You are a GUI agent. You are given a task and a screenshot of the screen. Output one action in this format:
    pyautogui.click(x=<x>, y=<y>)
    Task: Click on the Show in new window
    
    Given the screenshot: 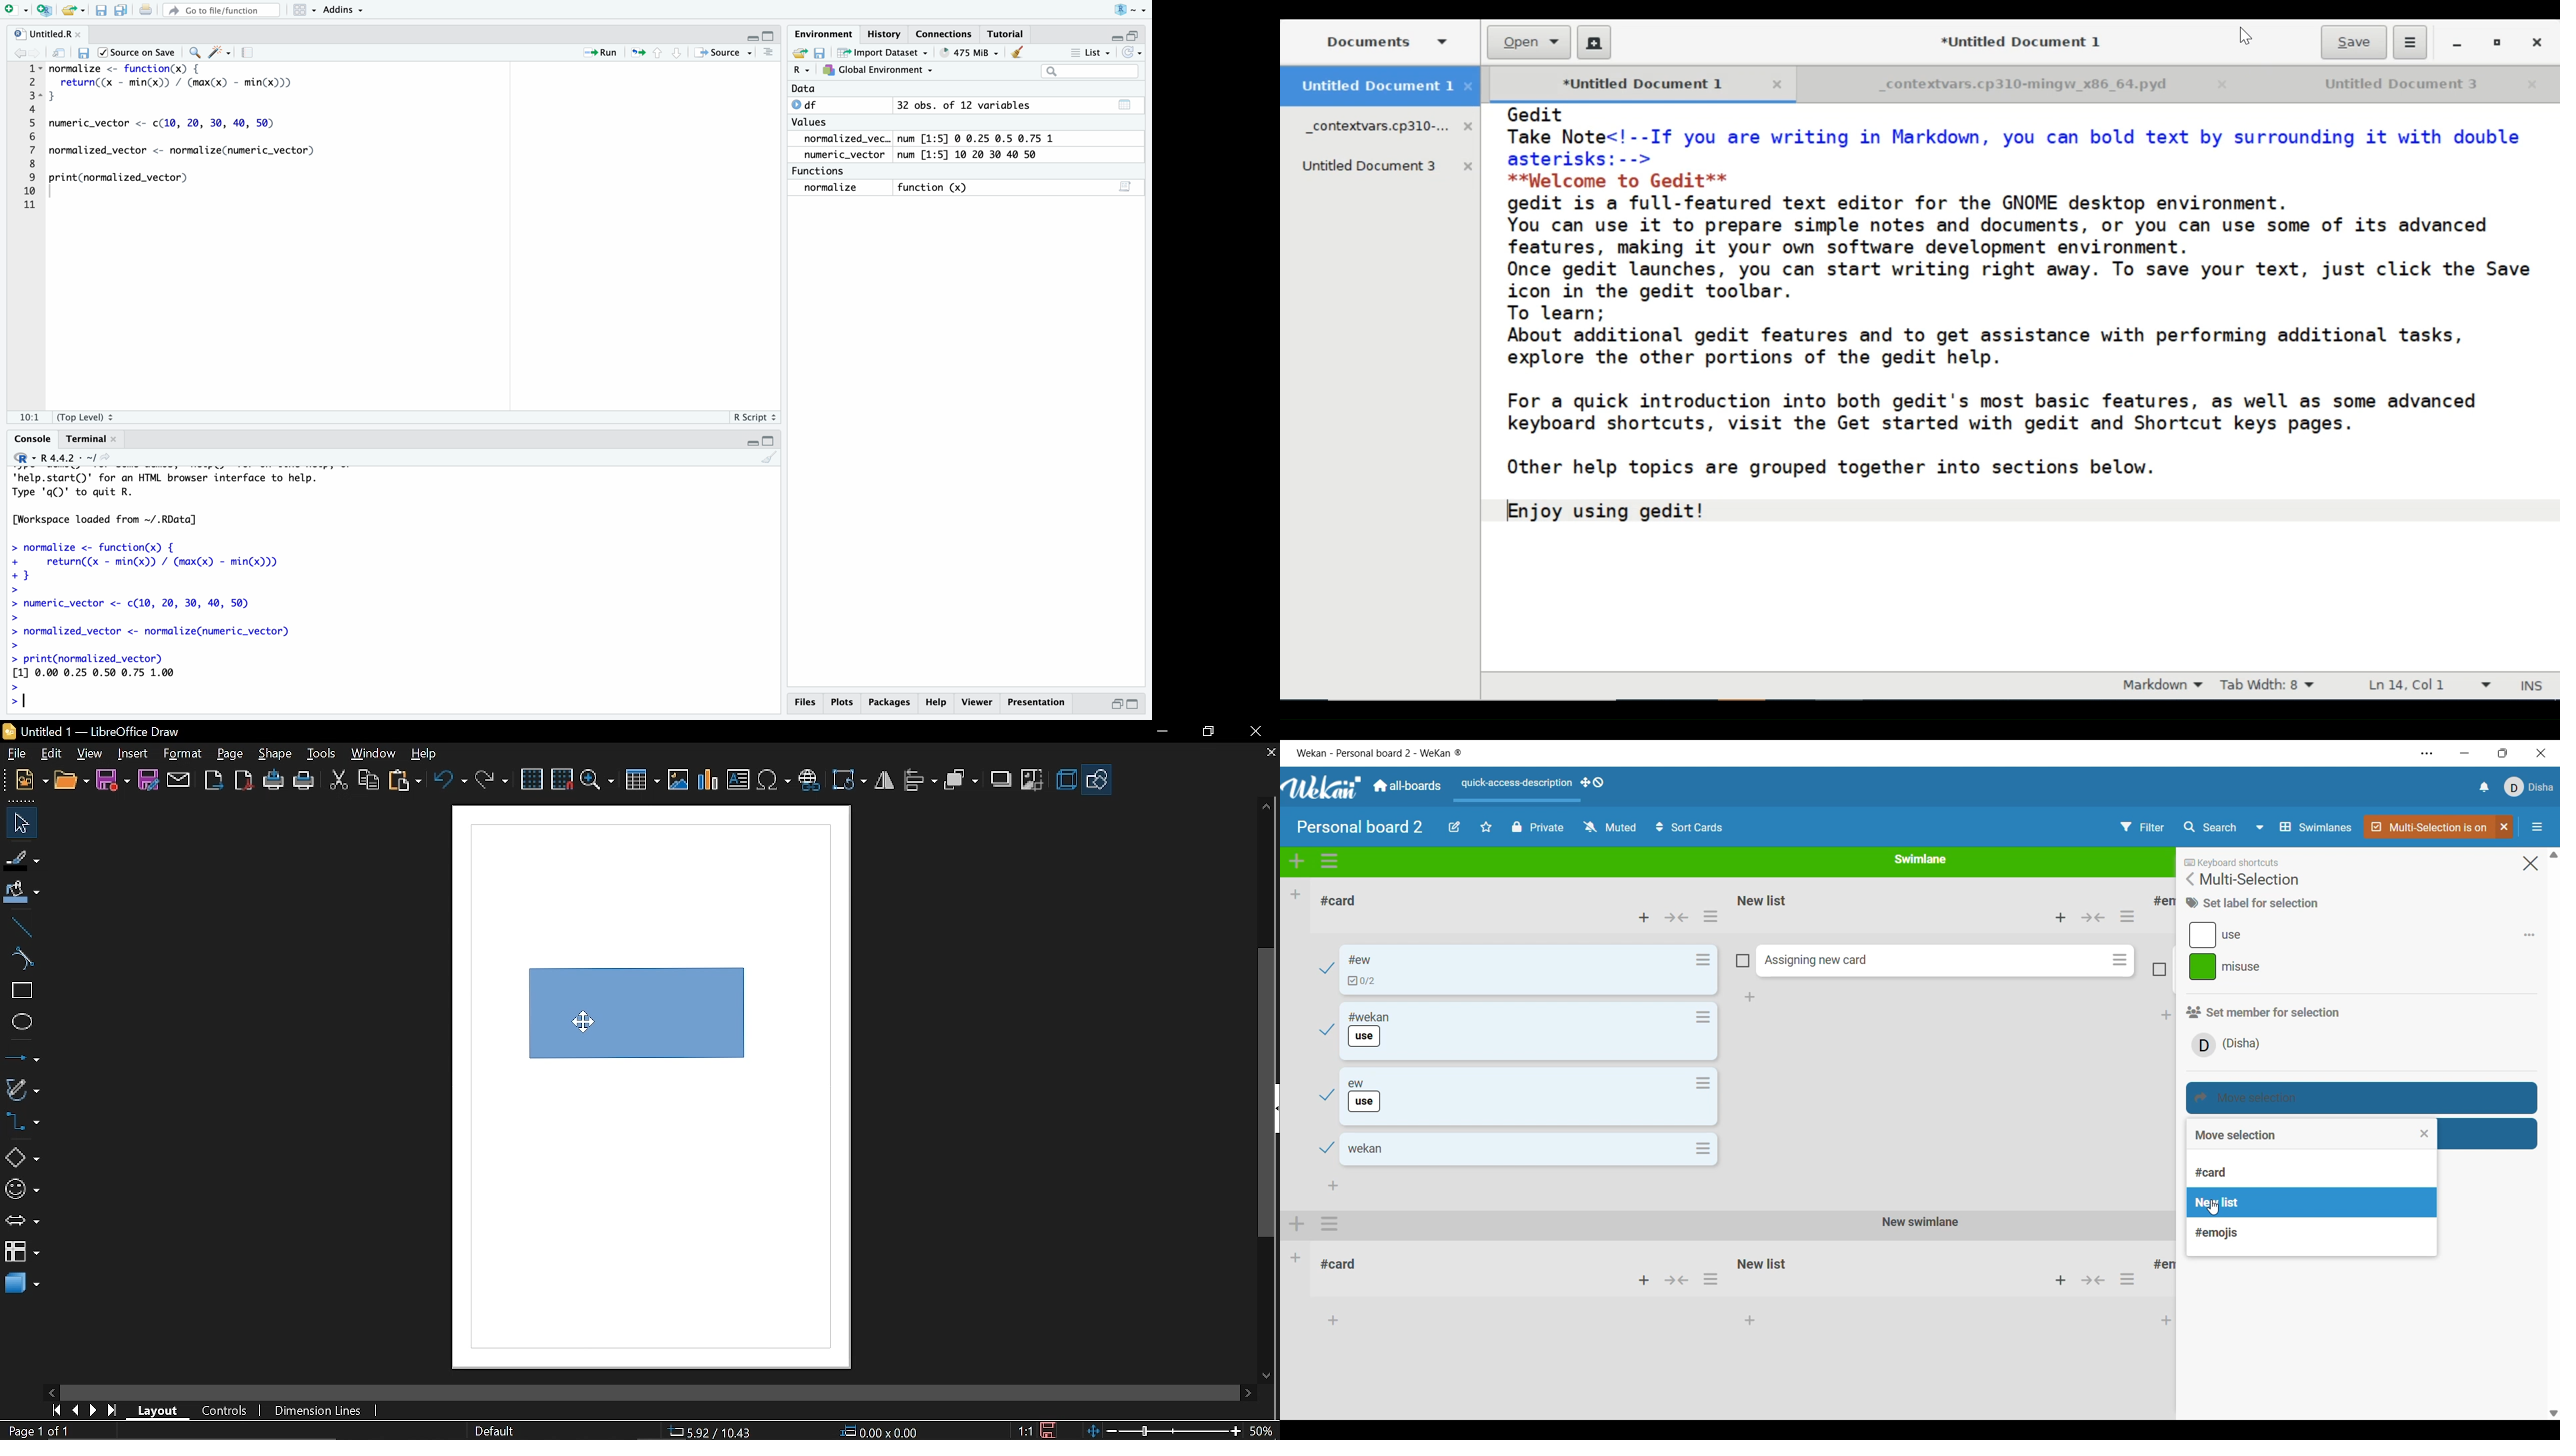 What is the action you would take?
    pyautogui.click(x=58, y=52)
    